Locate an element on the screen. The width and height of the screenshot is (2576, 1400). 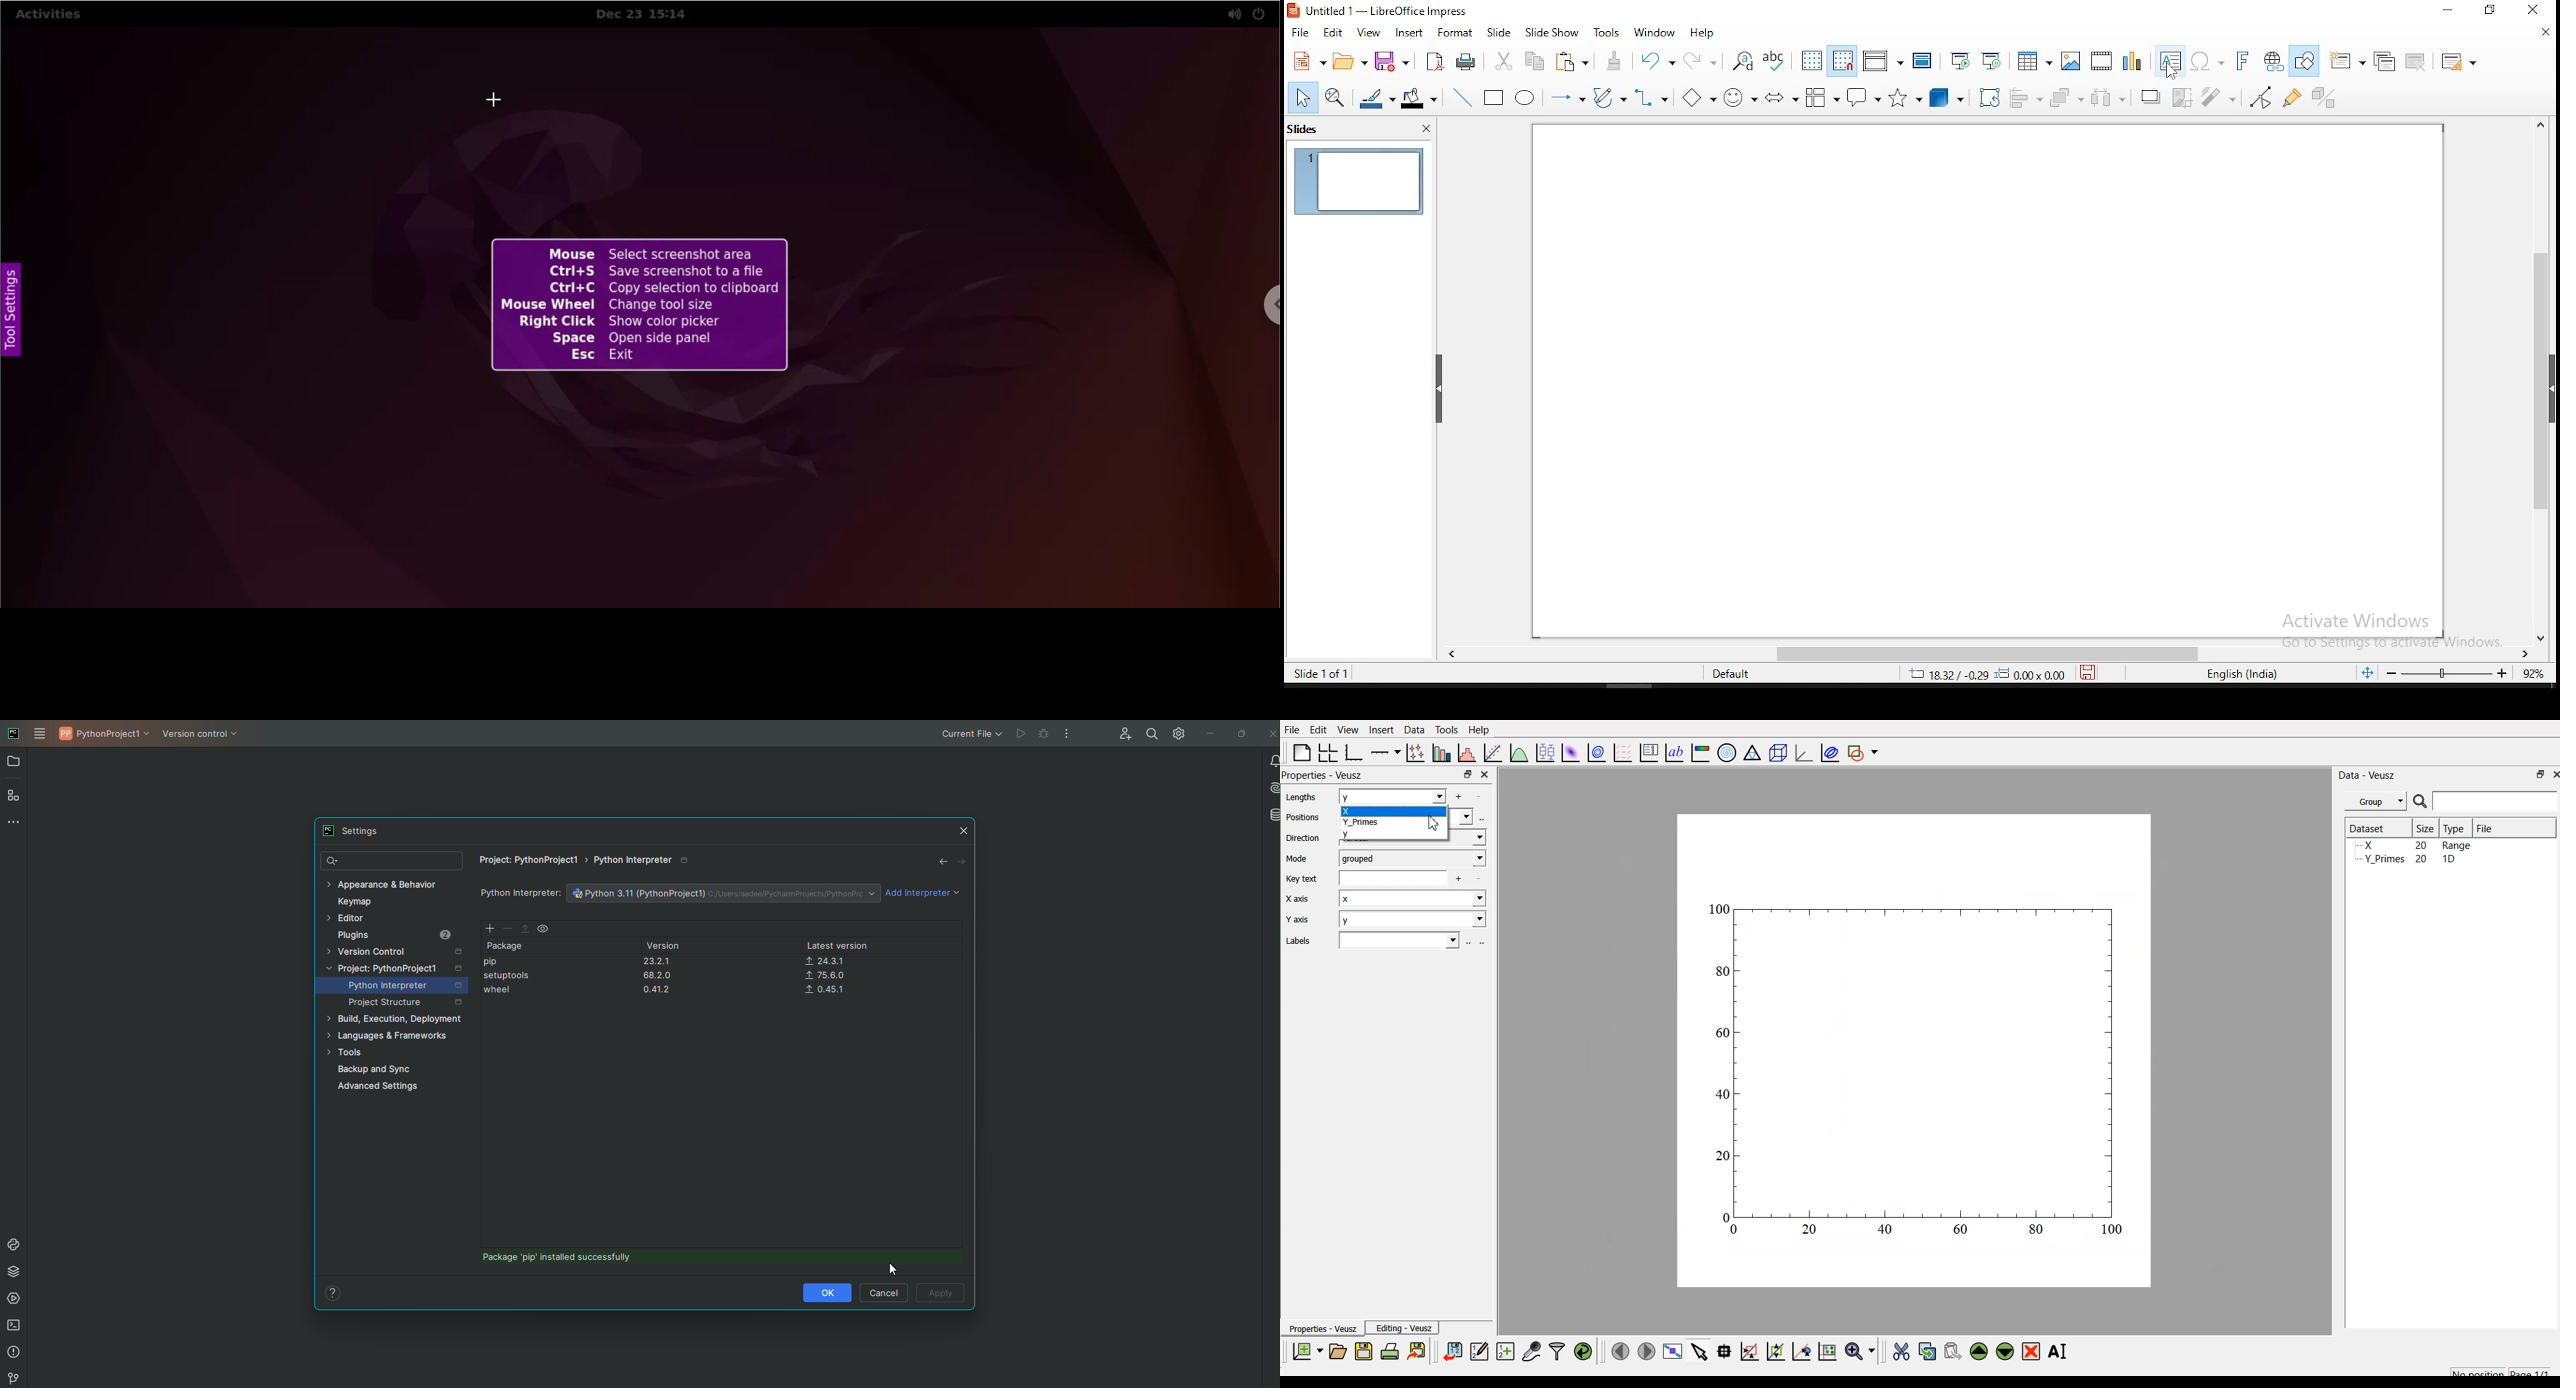
plot function is located at coordinates (1517, 753).